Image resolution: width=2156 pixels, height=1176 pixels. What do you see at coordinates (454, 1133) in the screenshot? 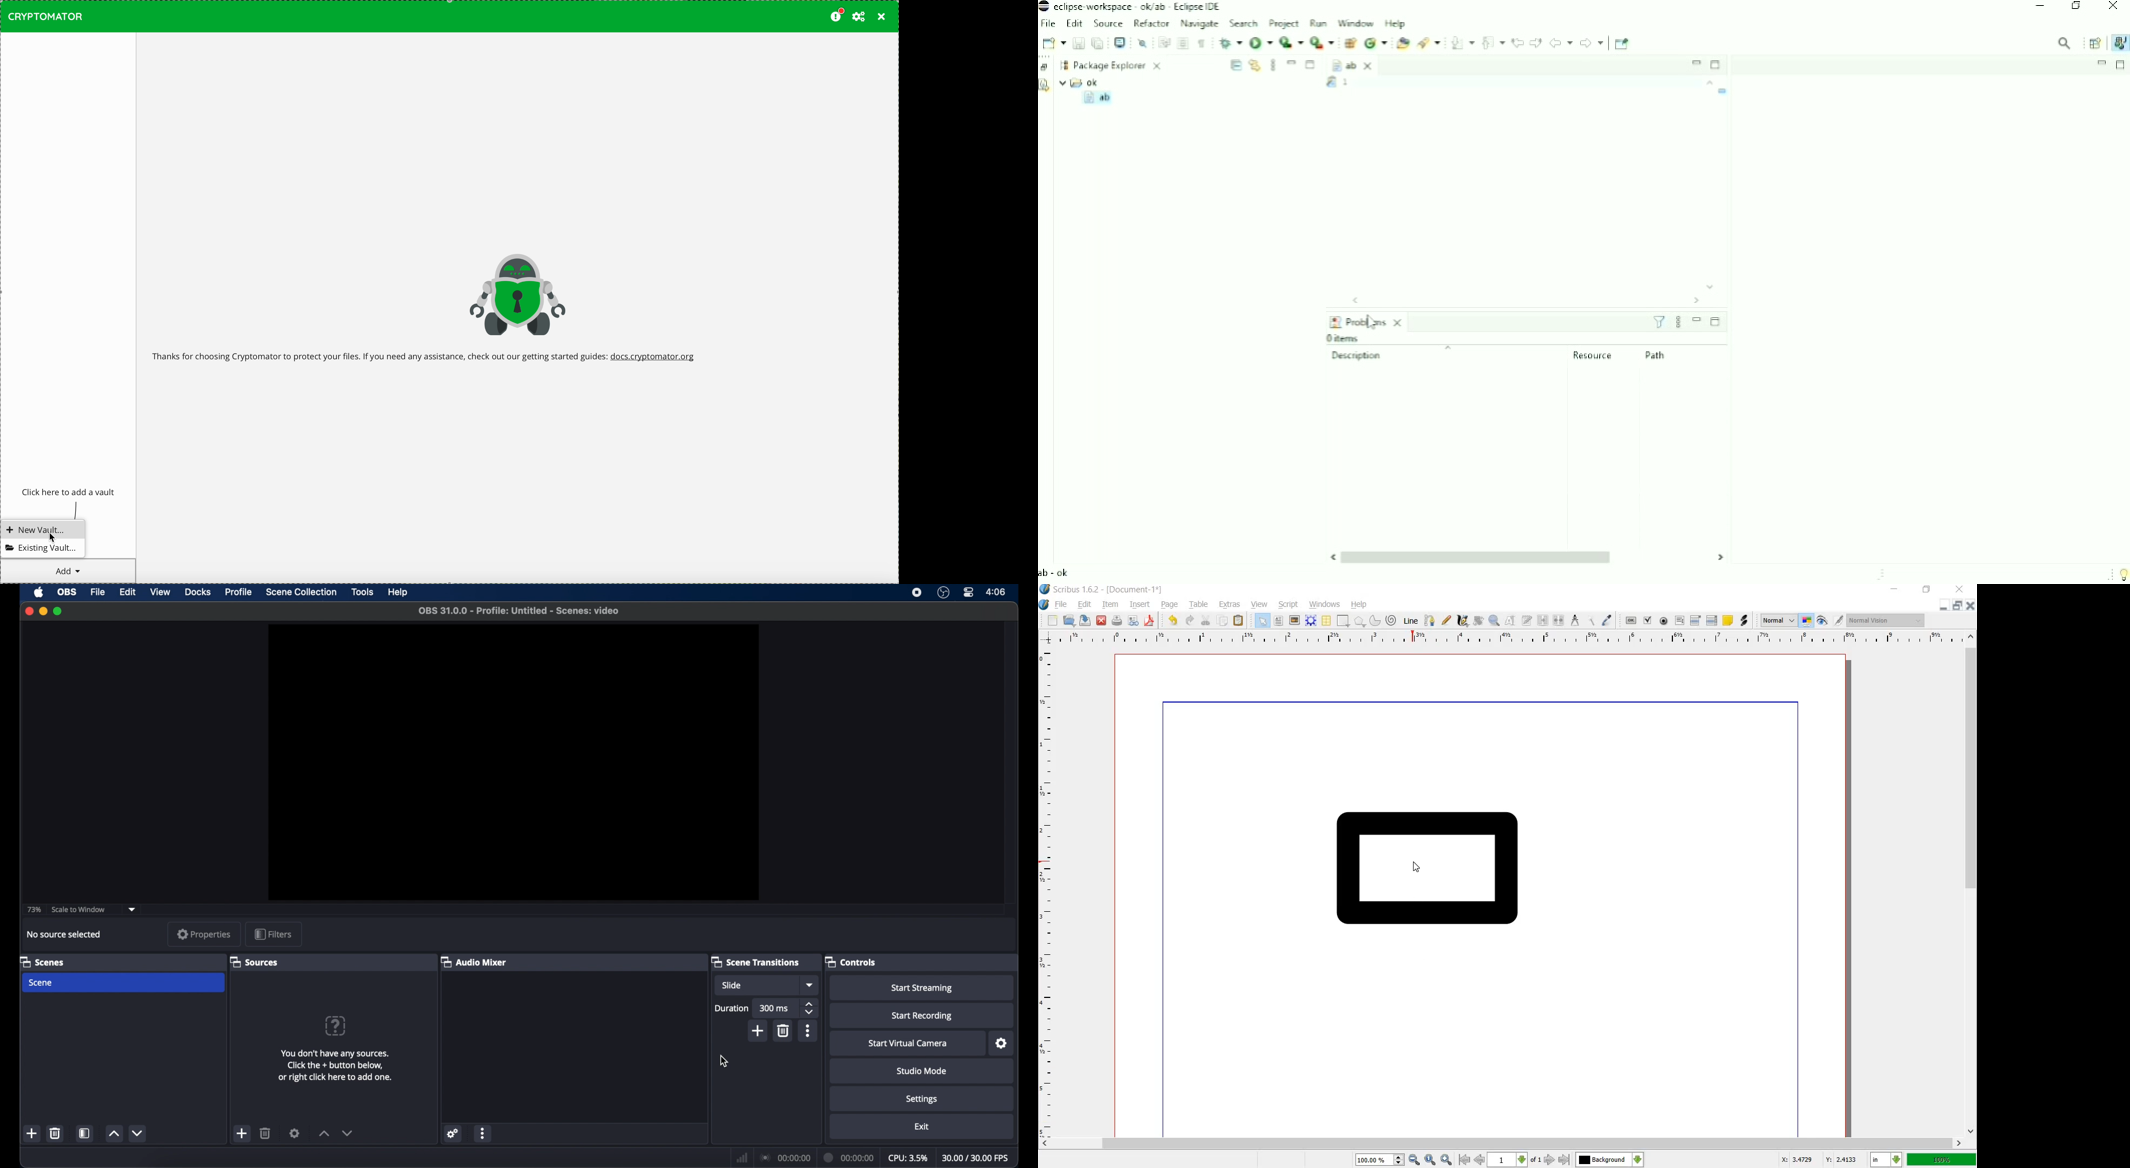
I see `settings` at bounding box center [454, 1133].